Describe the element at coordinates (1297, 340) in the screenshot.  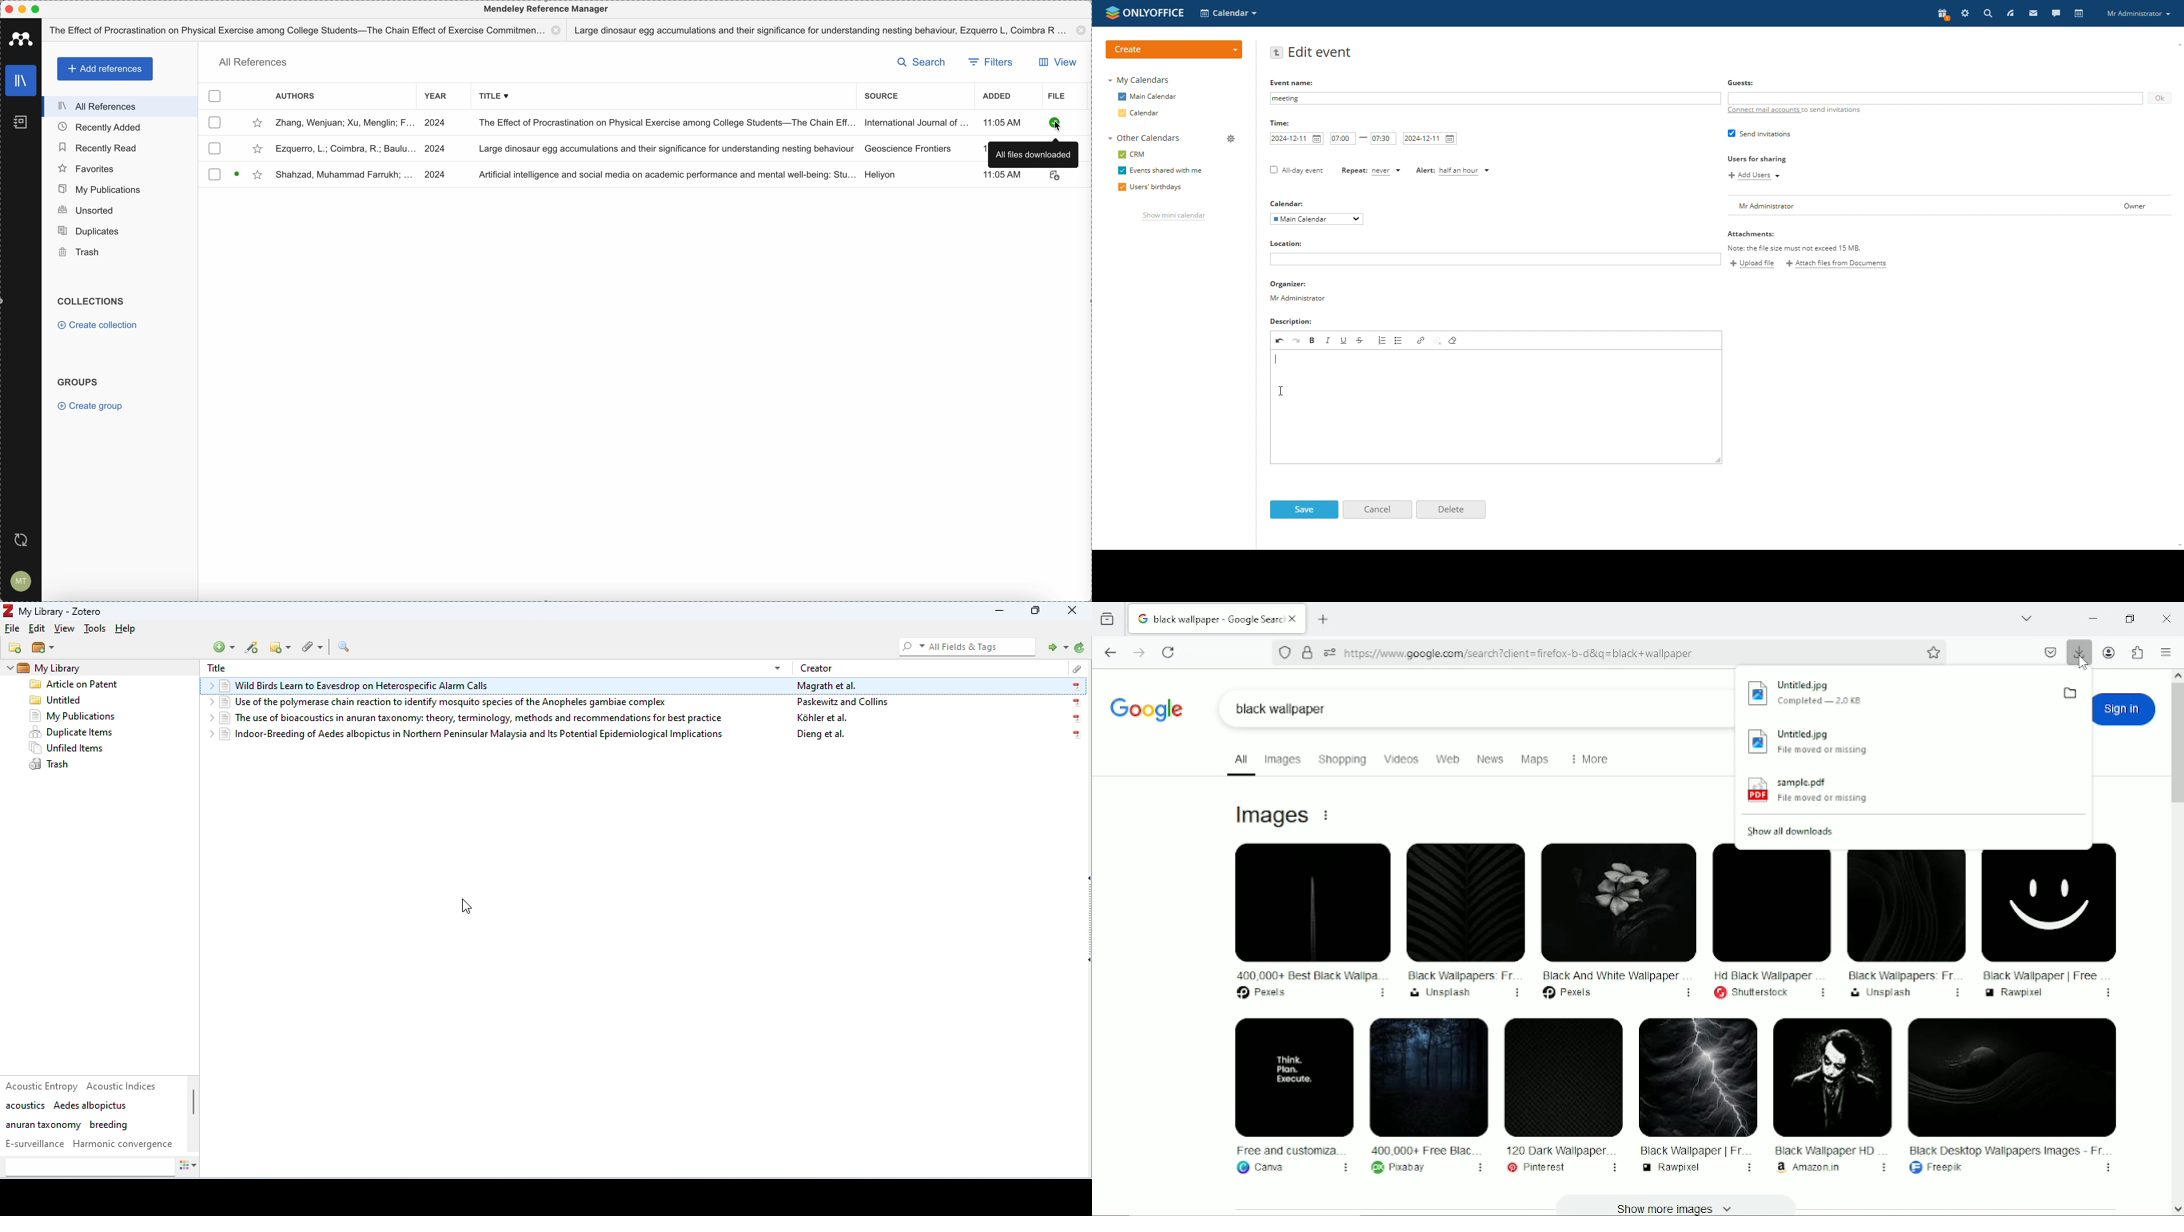
I see `redo` at that location.